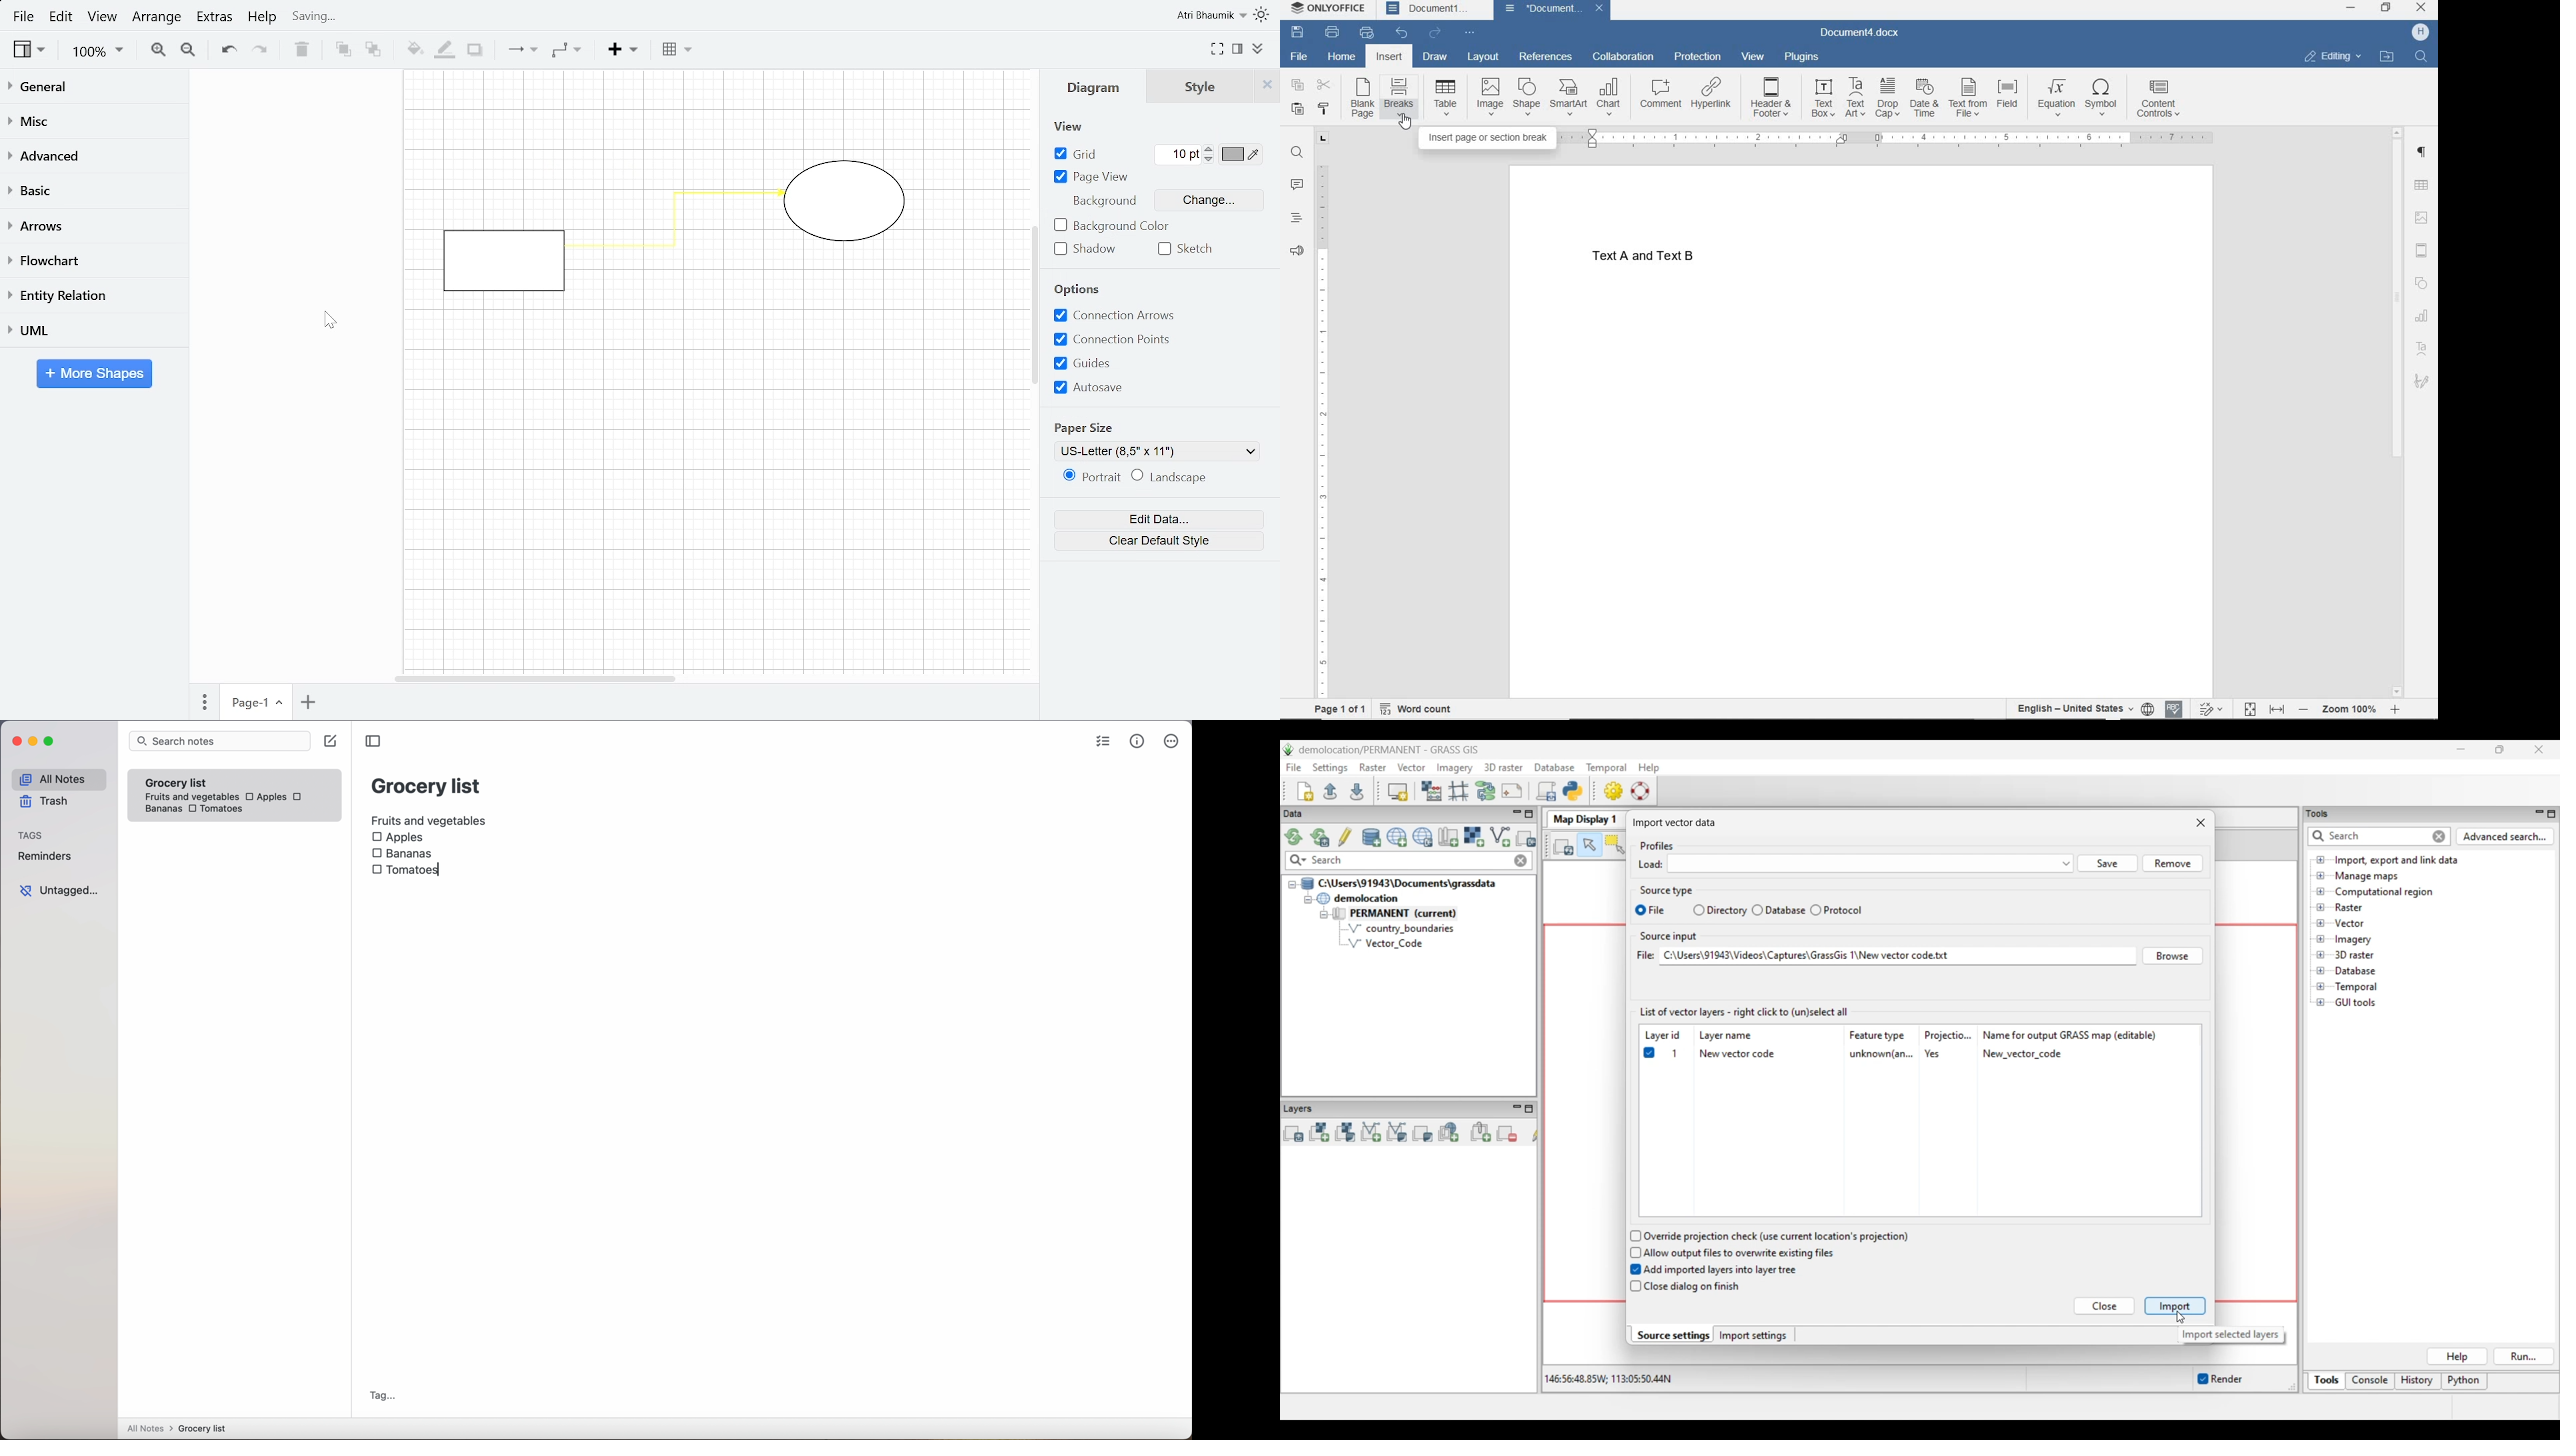 The width and height of the screenshot is (2576, 1456). What do you see at coordinates (1113, 388) in the screenshot?
I see `Autosave` at bounding box center [1113, 388].